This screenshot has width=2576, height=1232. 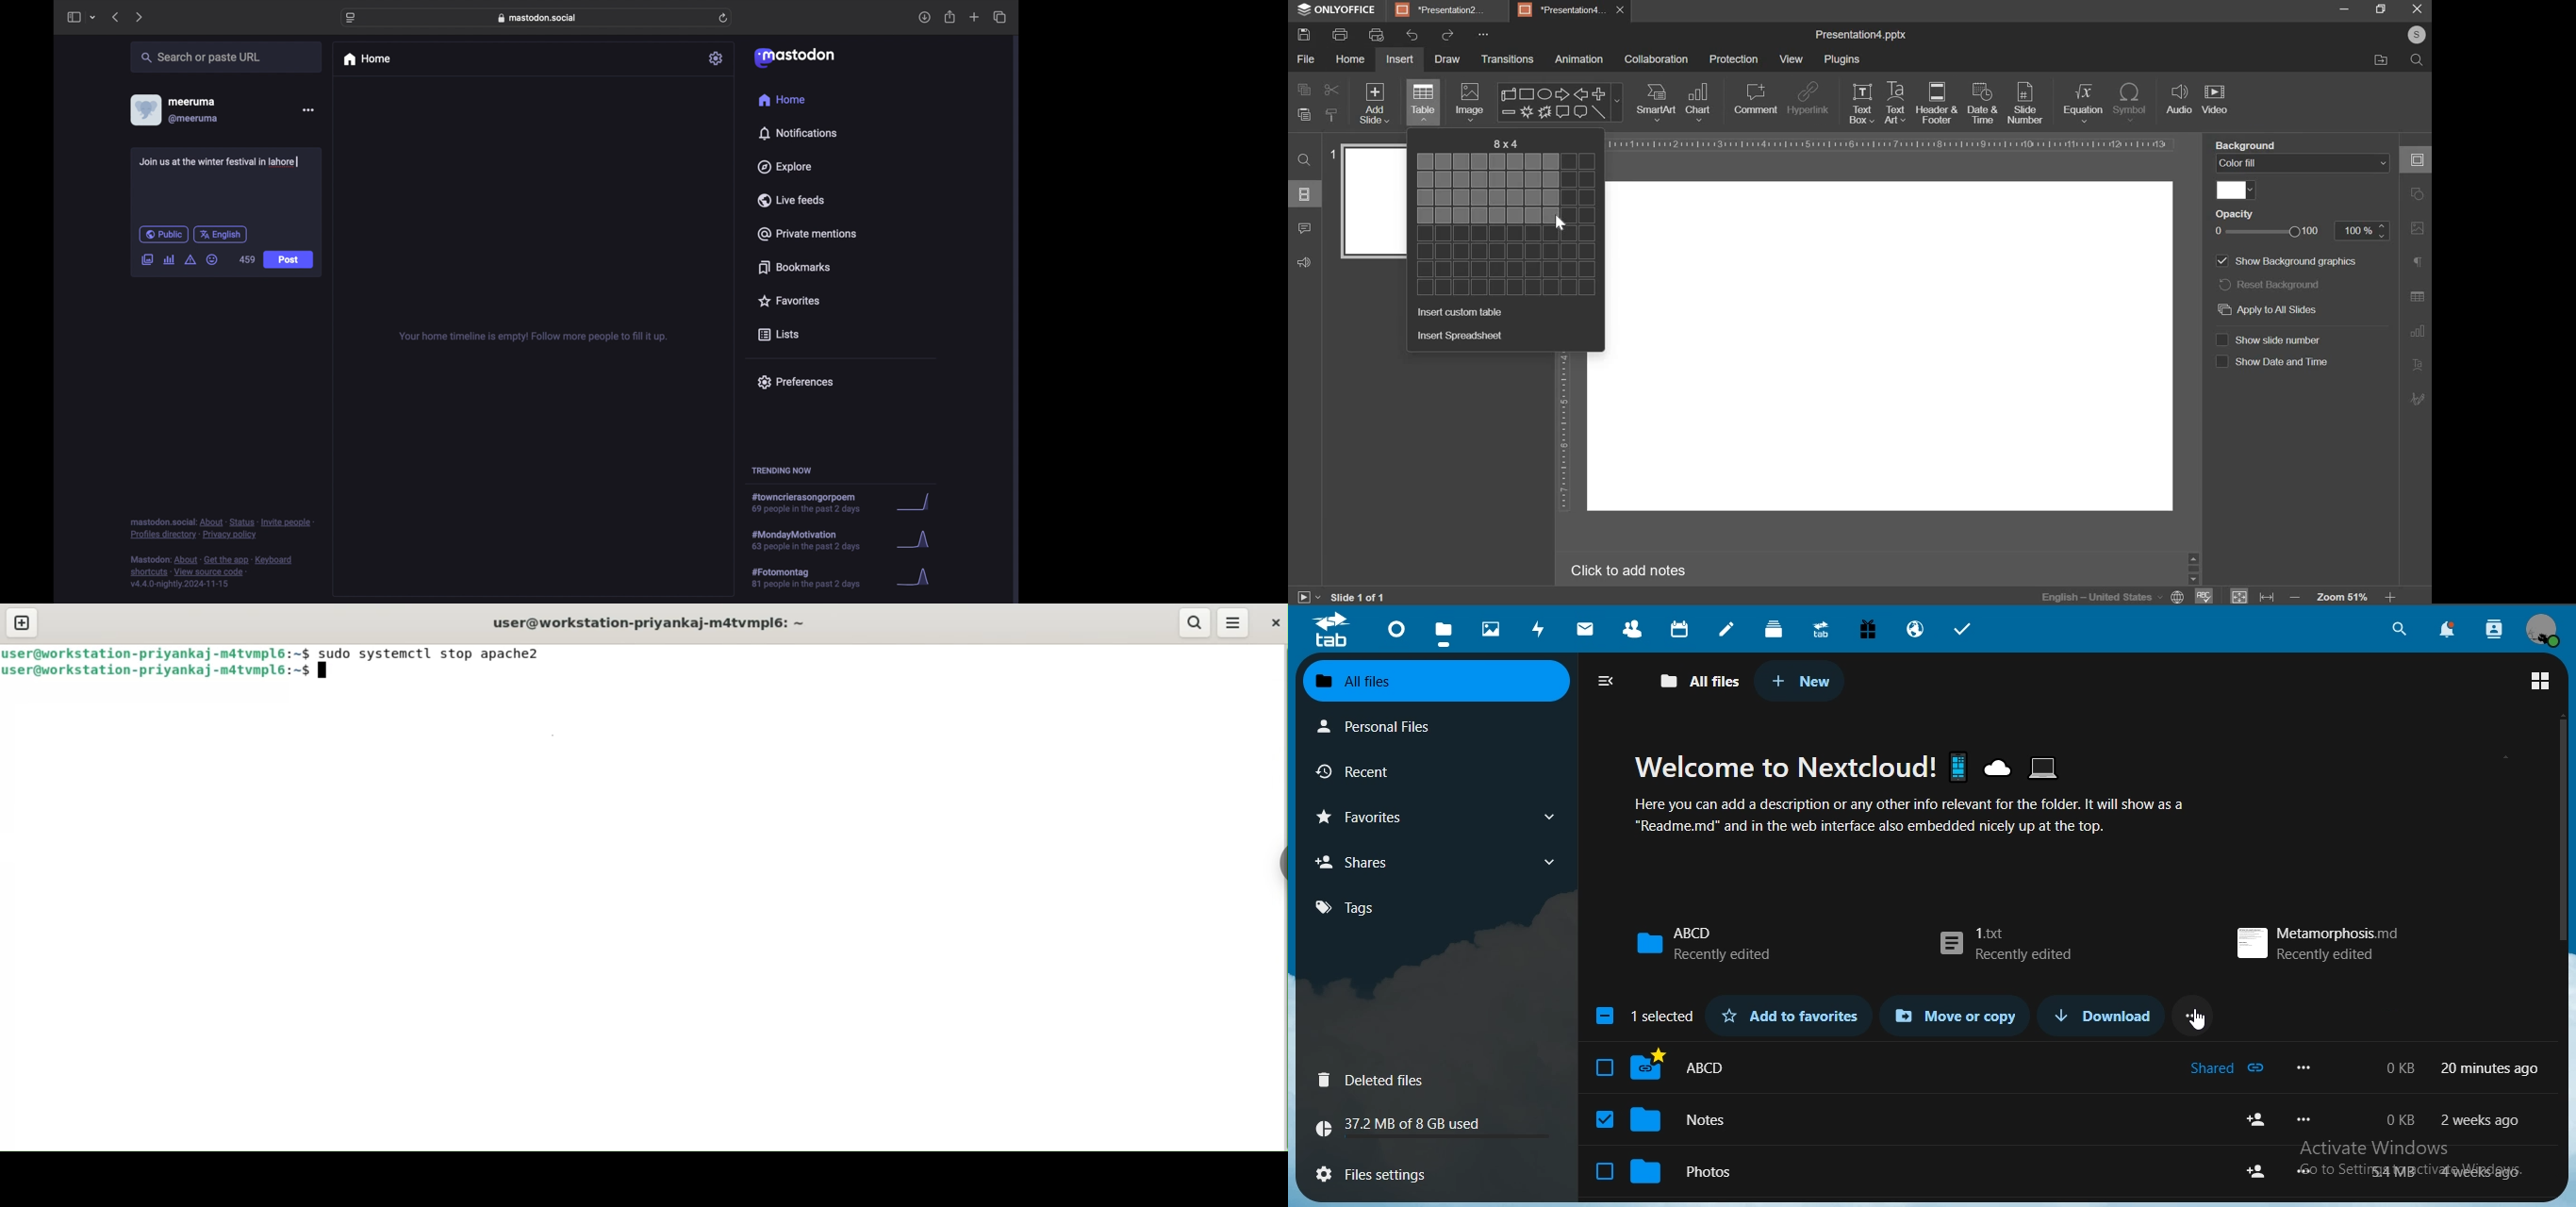 I want to click on sidebar, so click(x=73, y=17).